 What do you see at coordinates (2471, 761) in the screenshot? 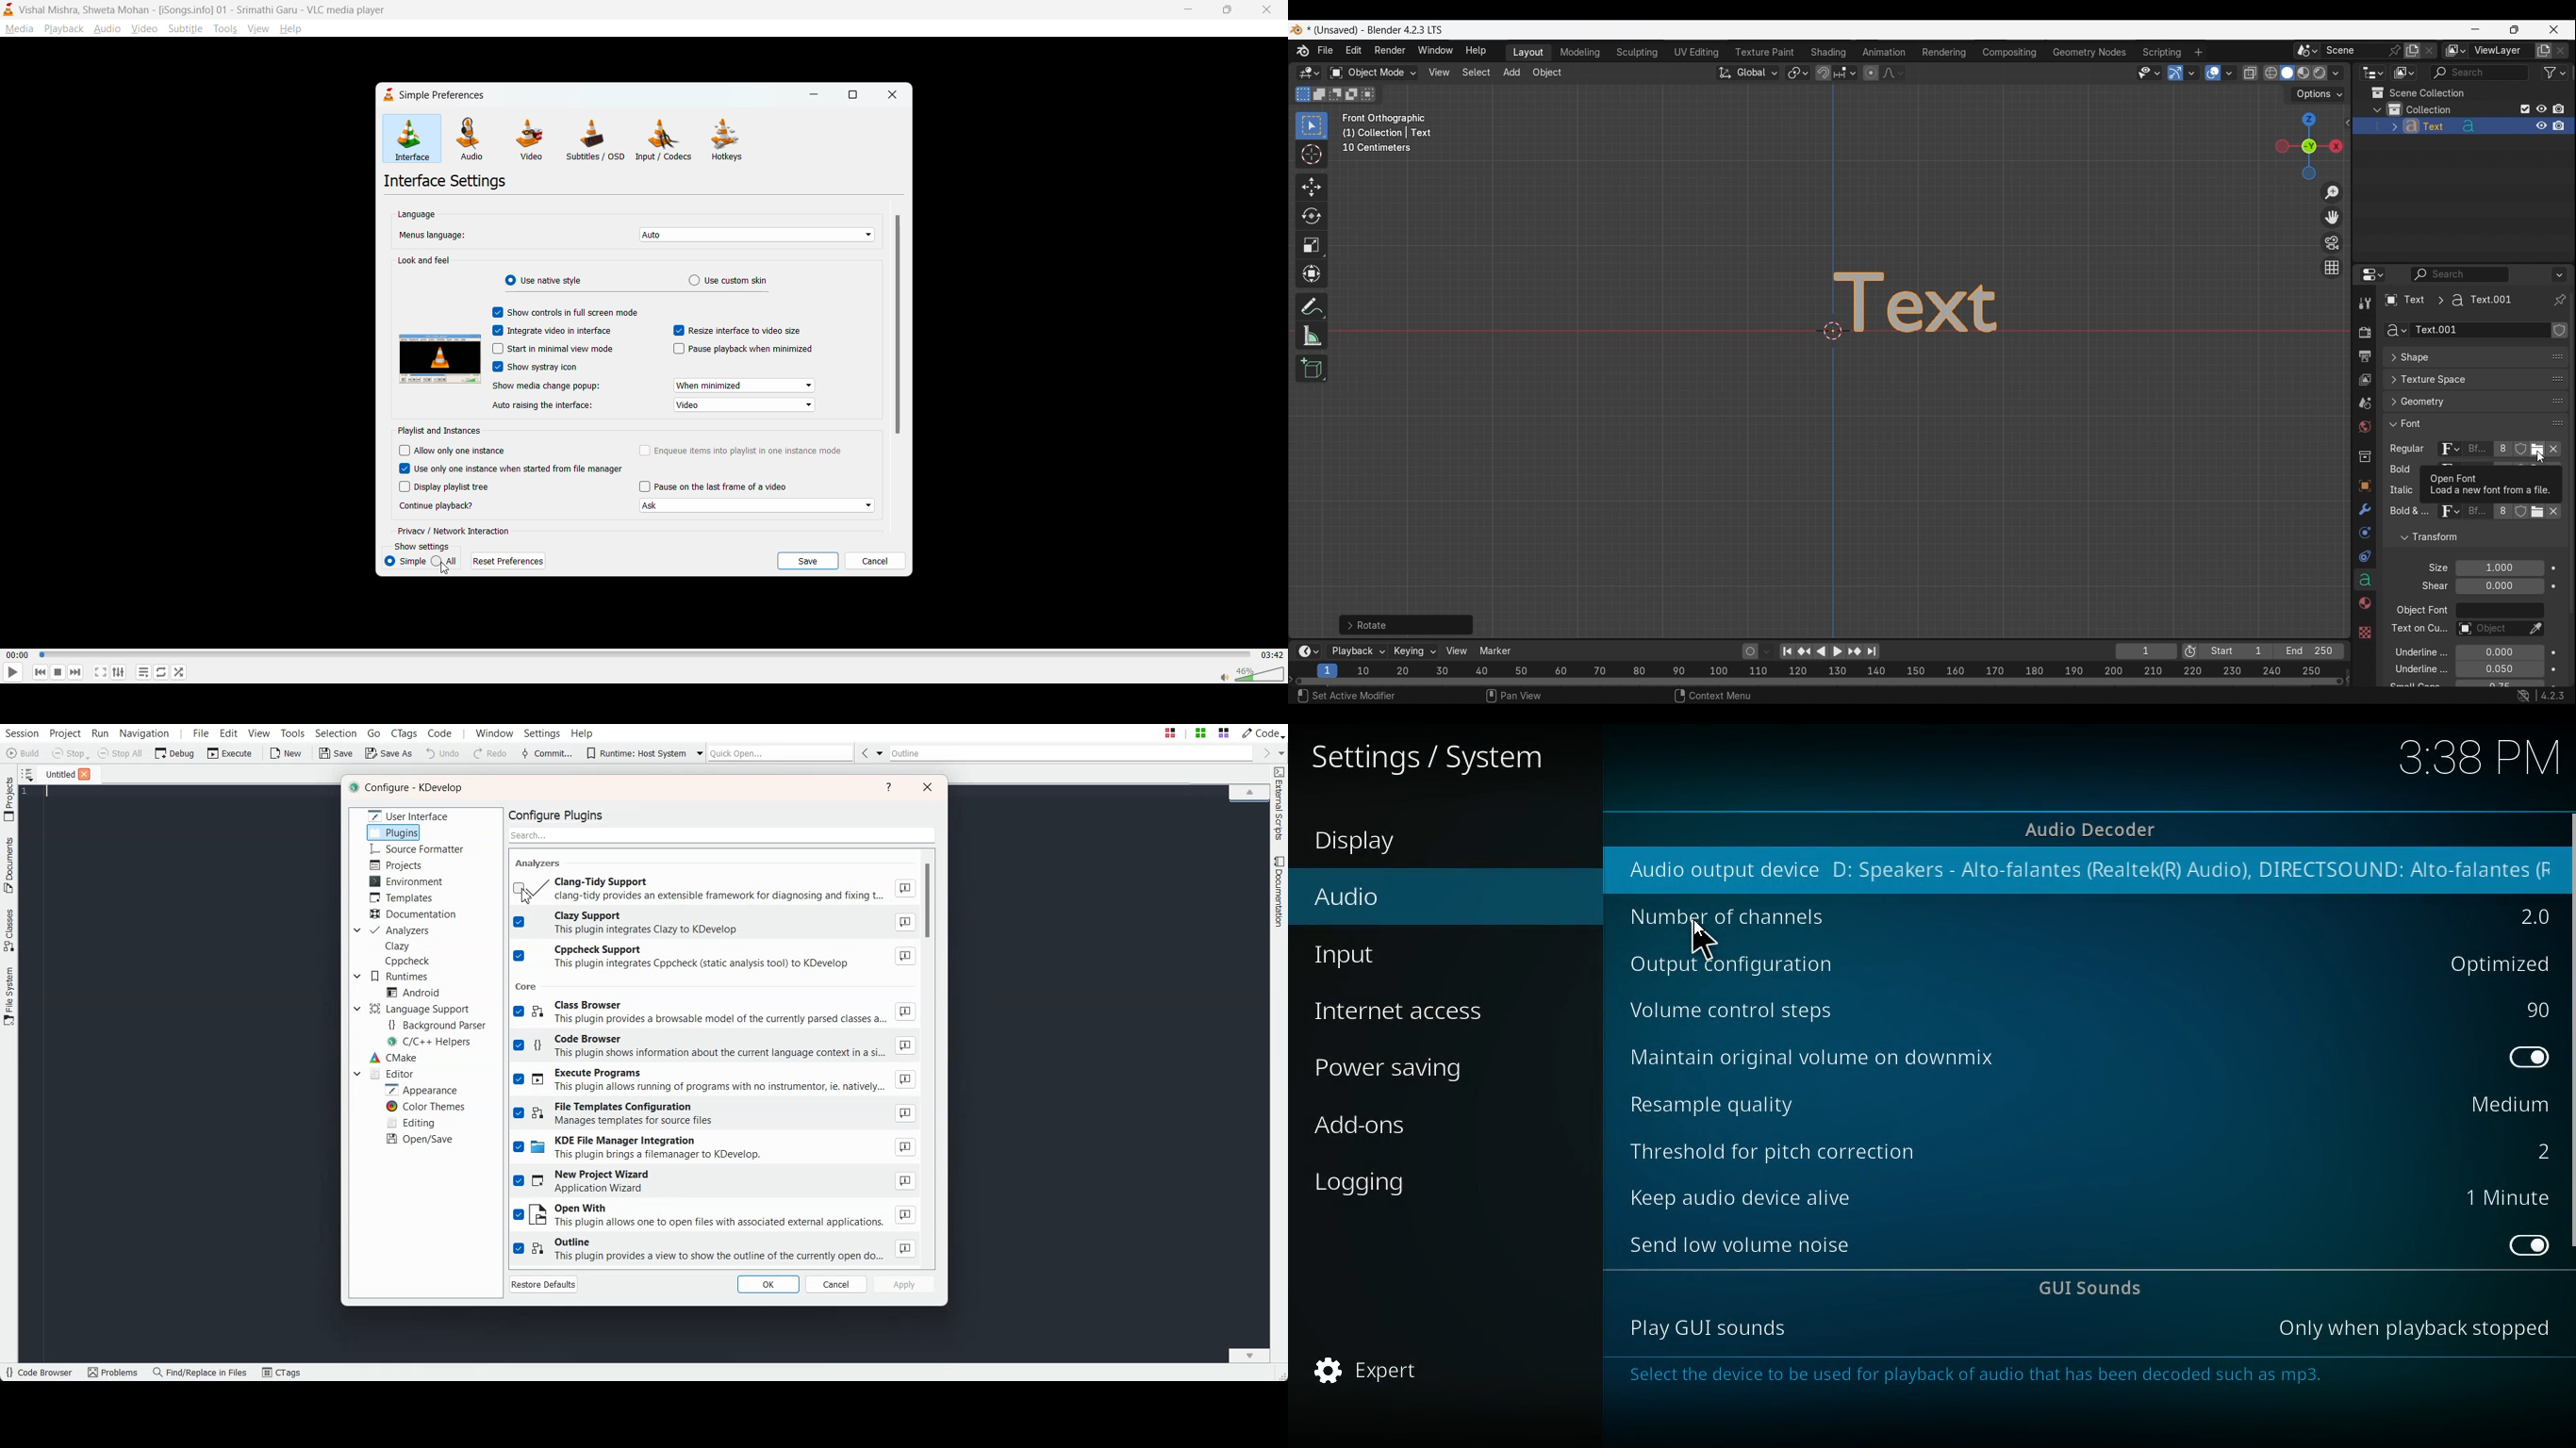
I see `3:38 Pm` at bounding box center [2471, 761].